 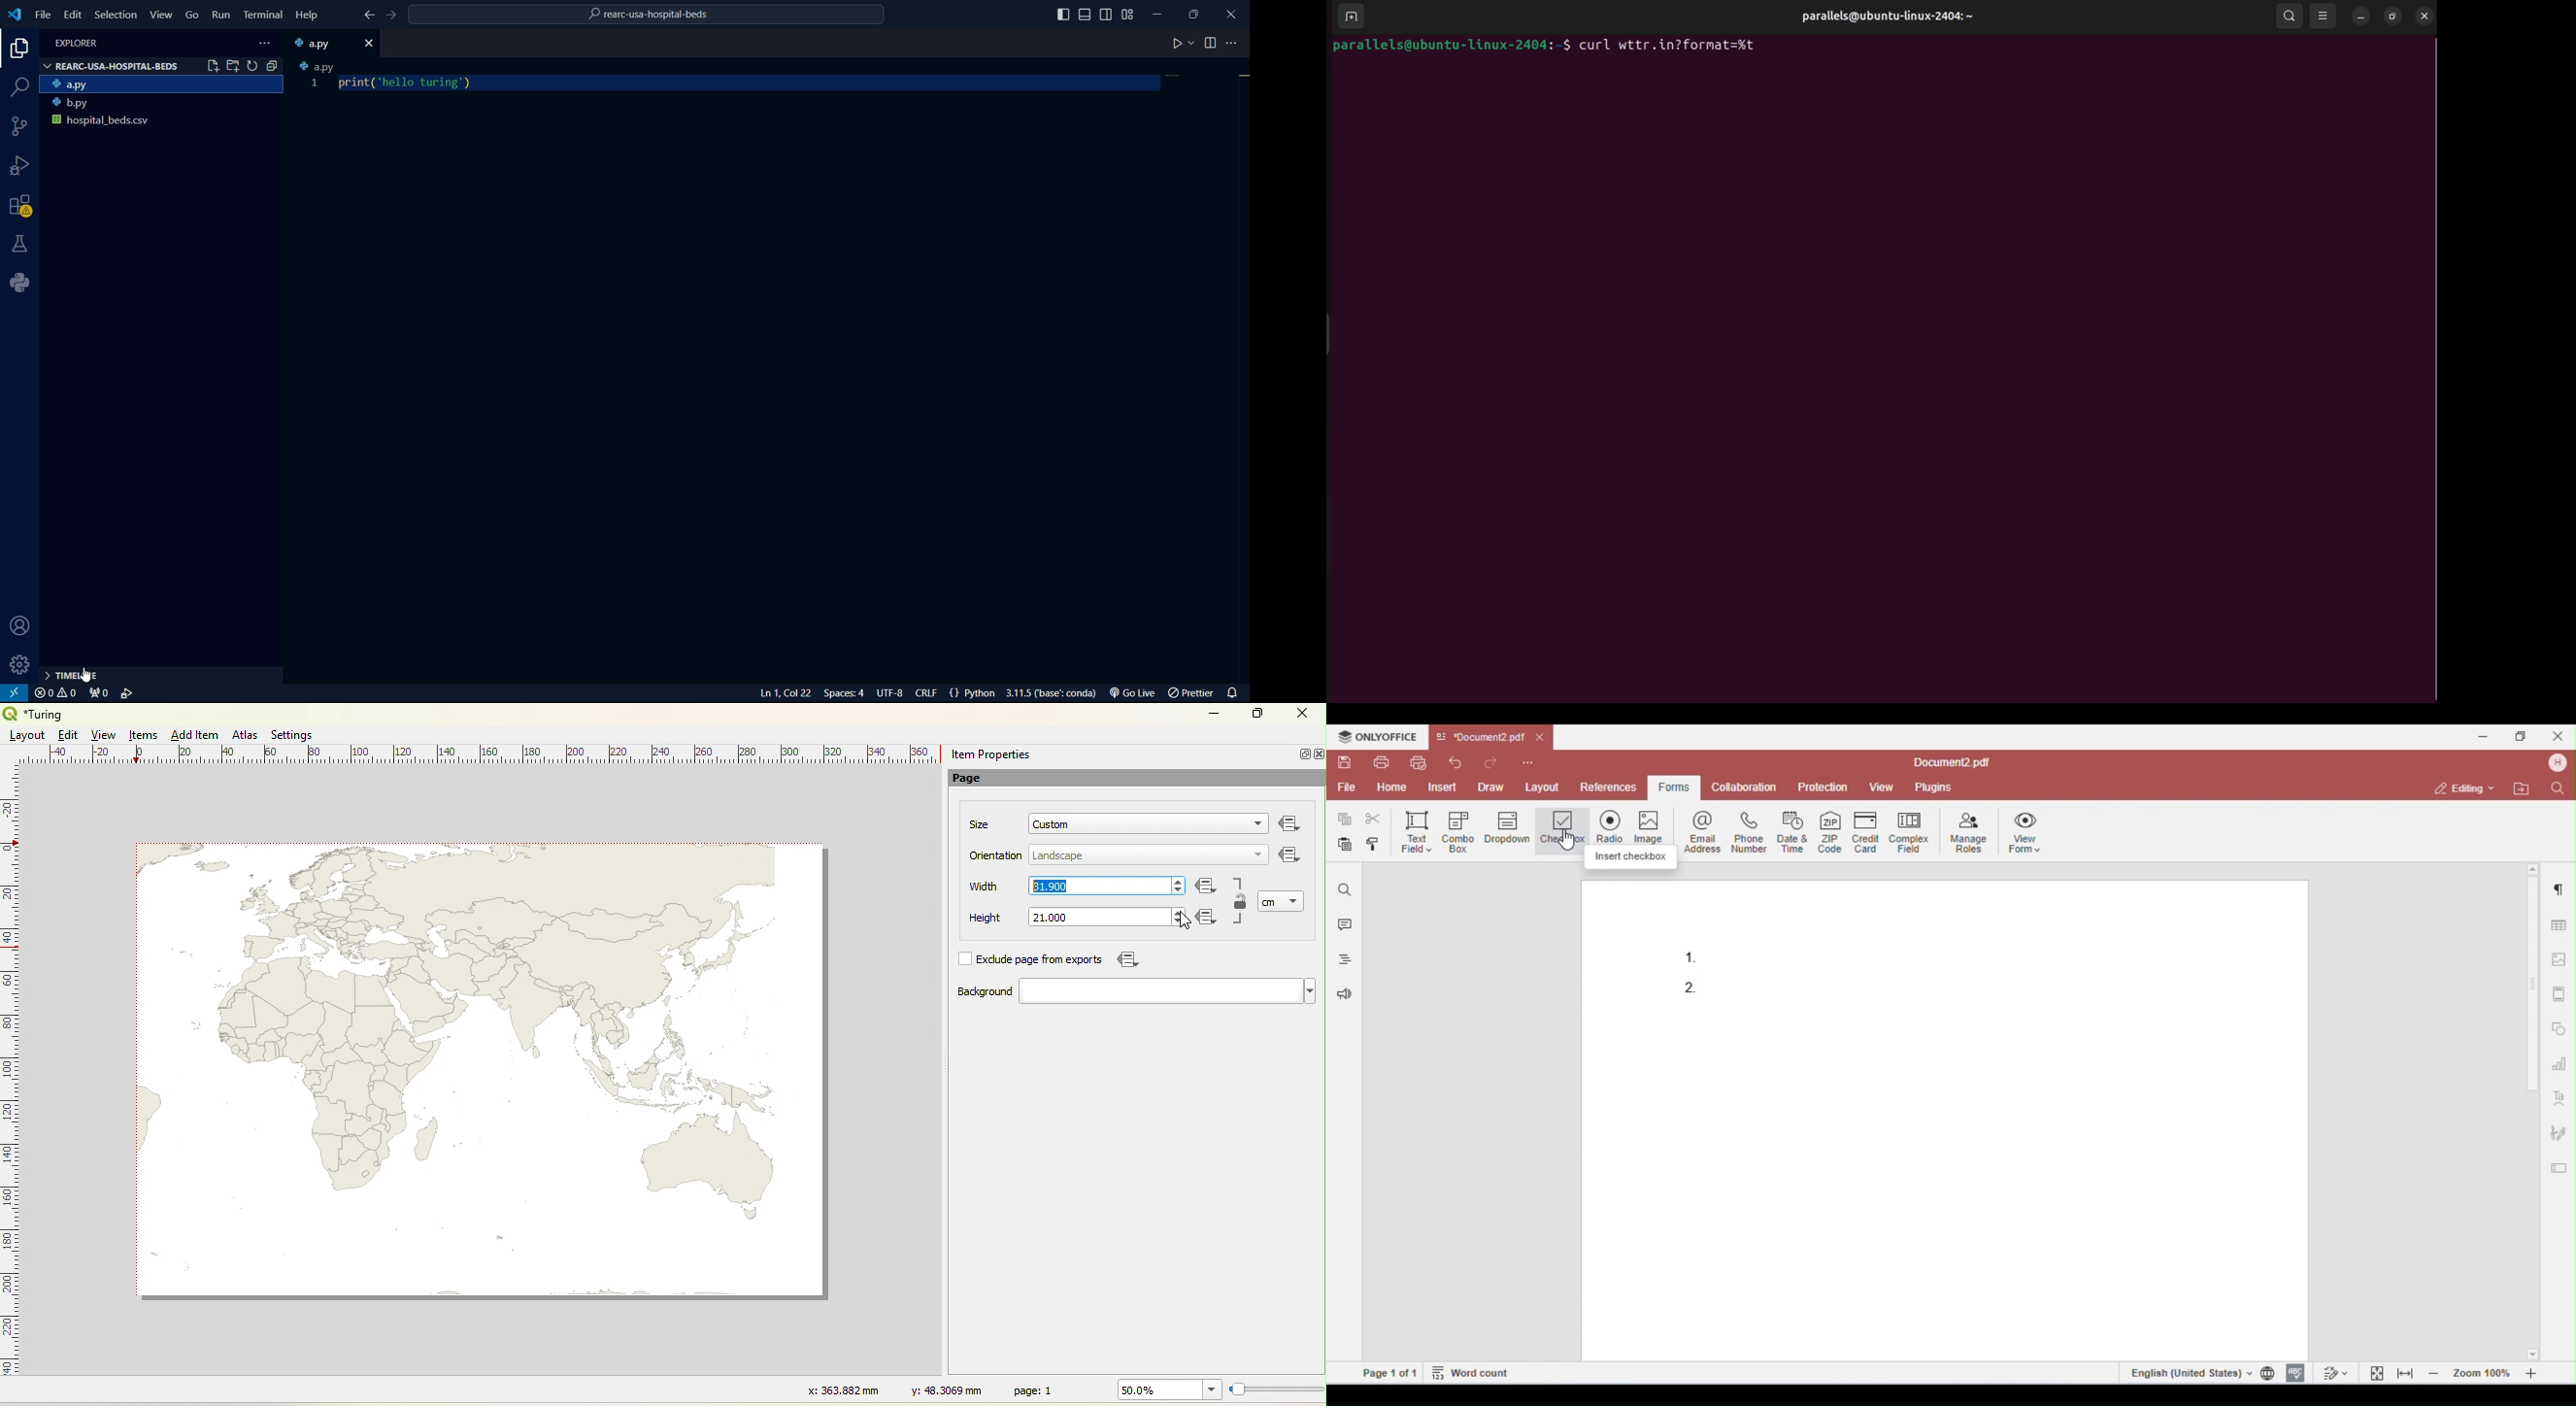 What do you see at coordinates (1290, 856) in the screenshot?
I see `Icon` at bounding box center [1290, 856].